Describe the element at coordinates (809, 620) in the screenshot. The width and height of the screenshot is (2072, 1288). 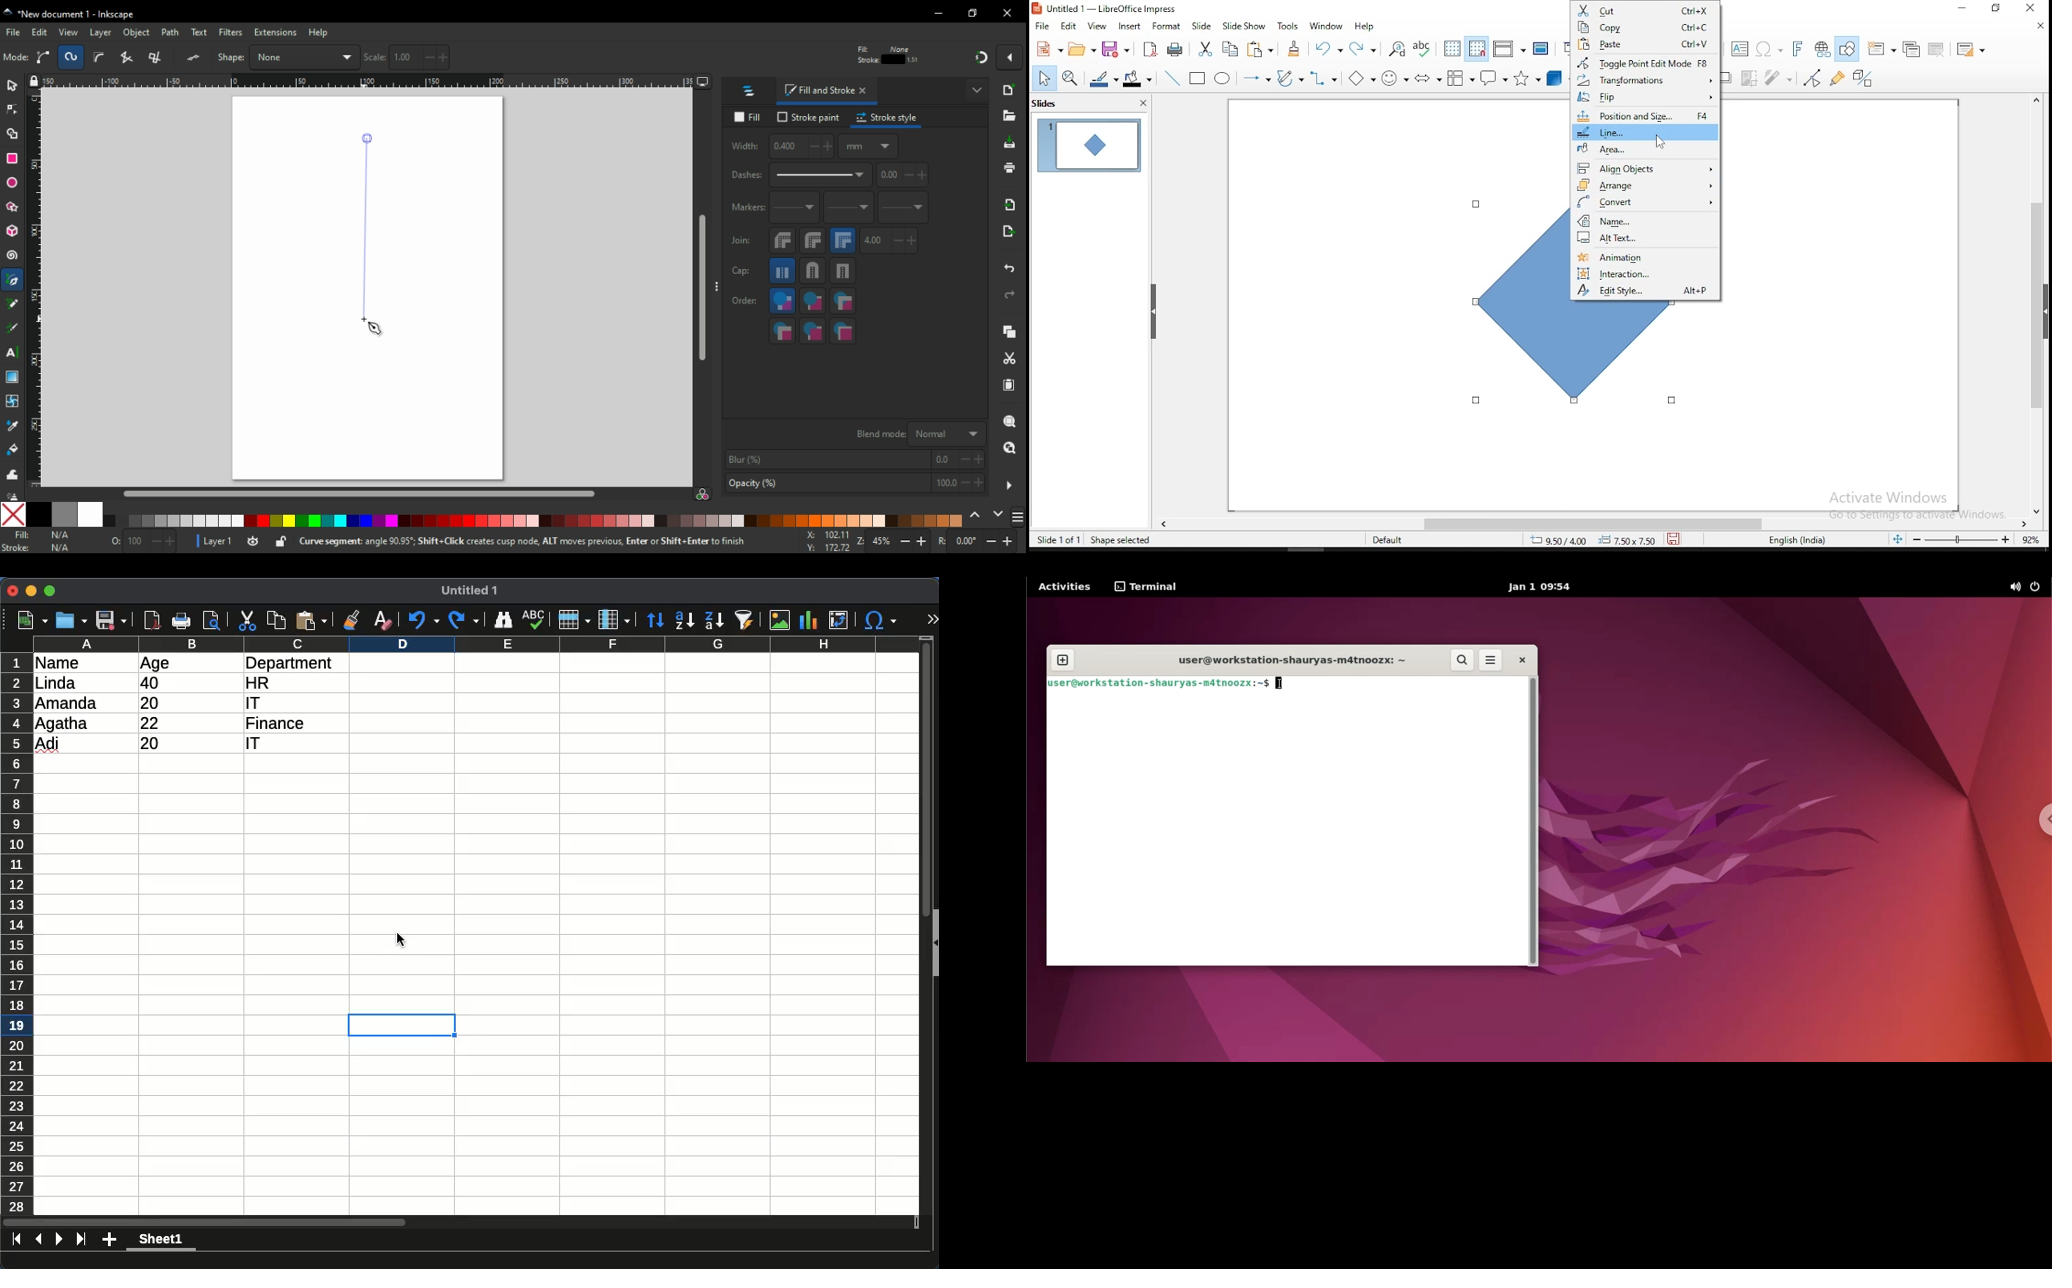
I see `chart` at that location.